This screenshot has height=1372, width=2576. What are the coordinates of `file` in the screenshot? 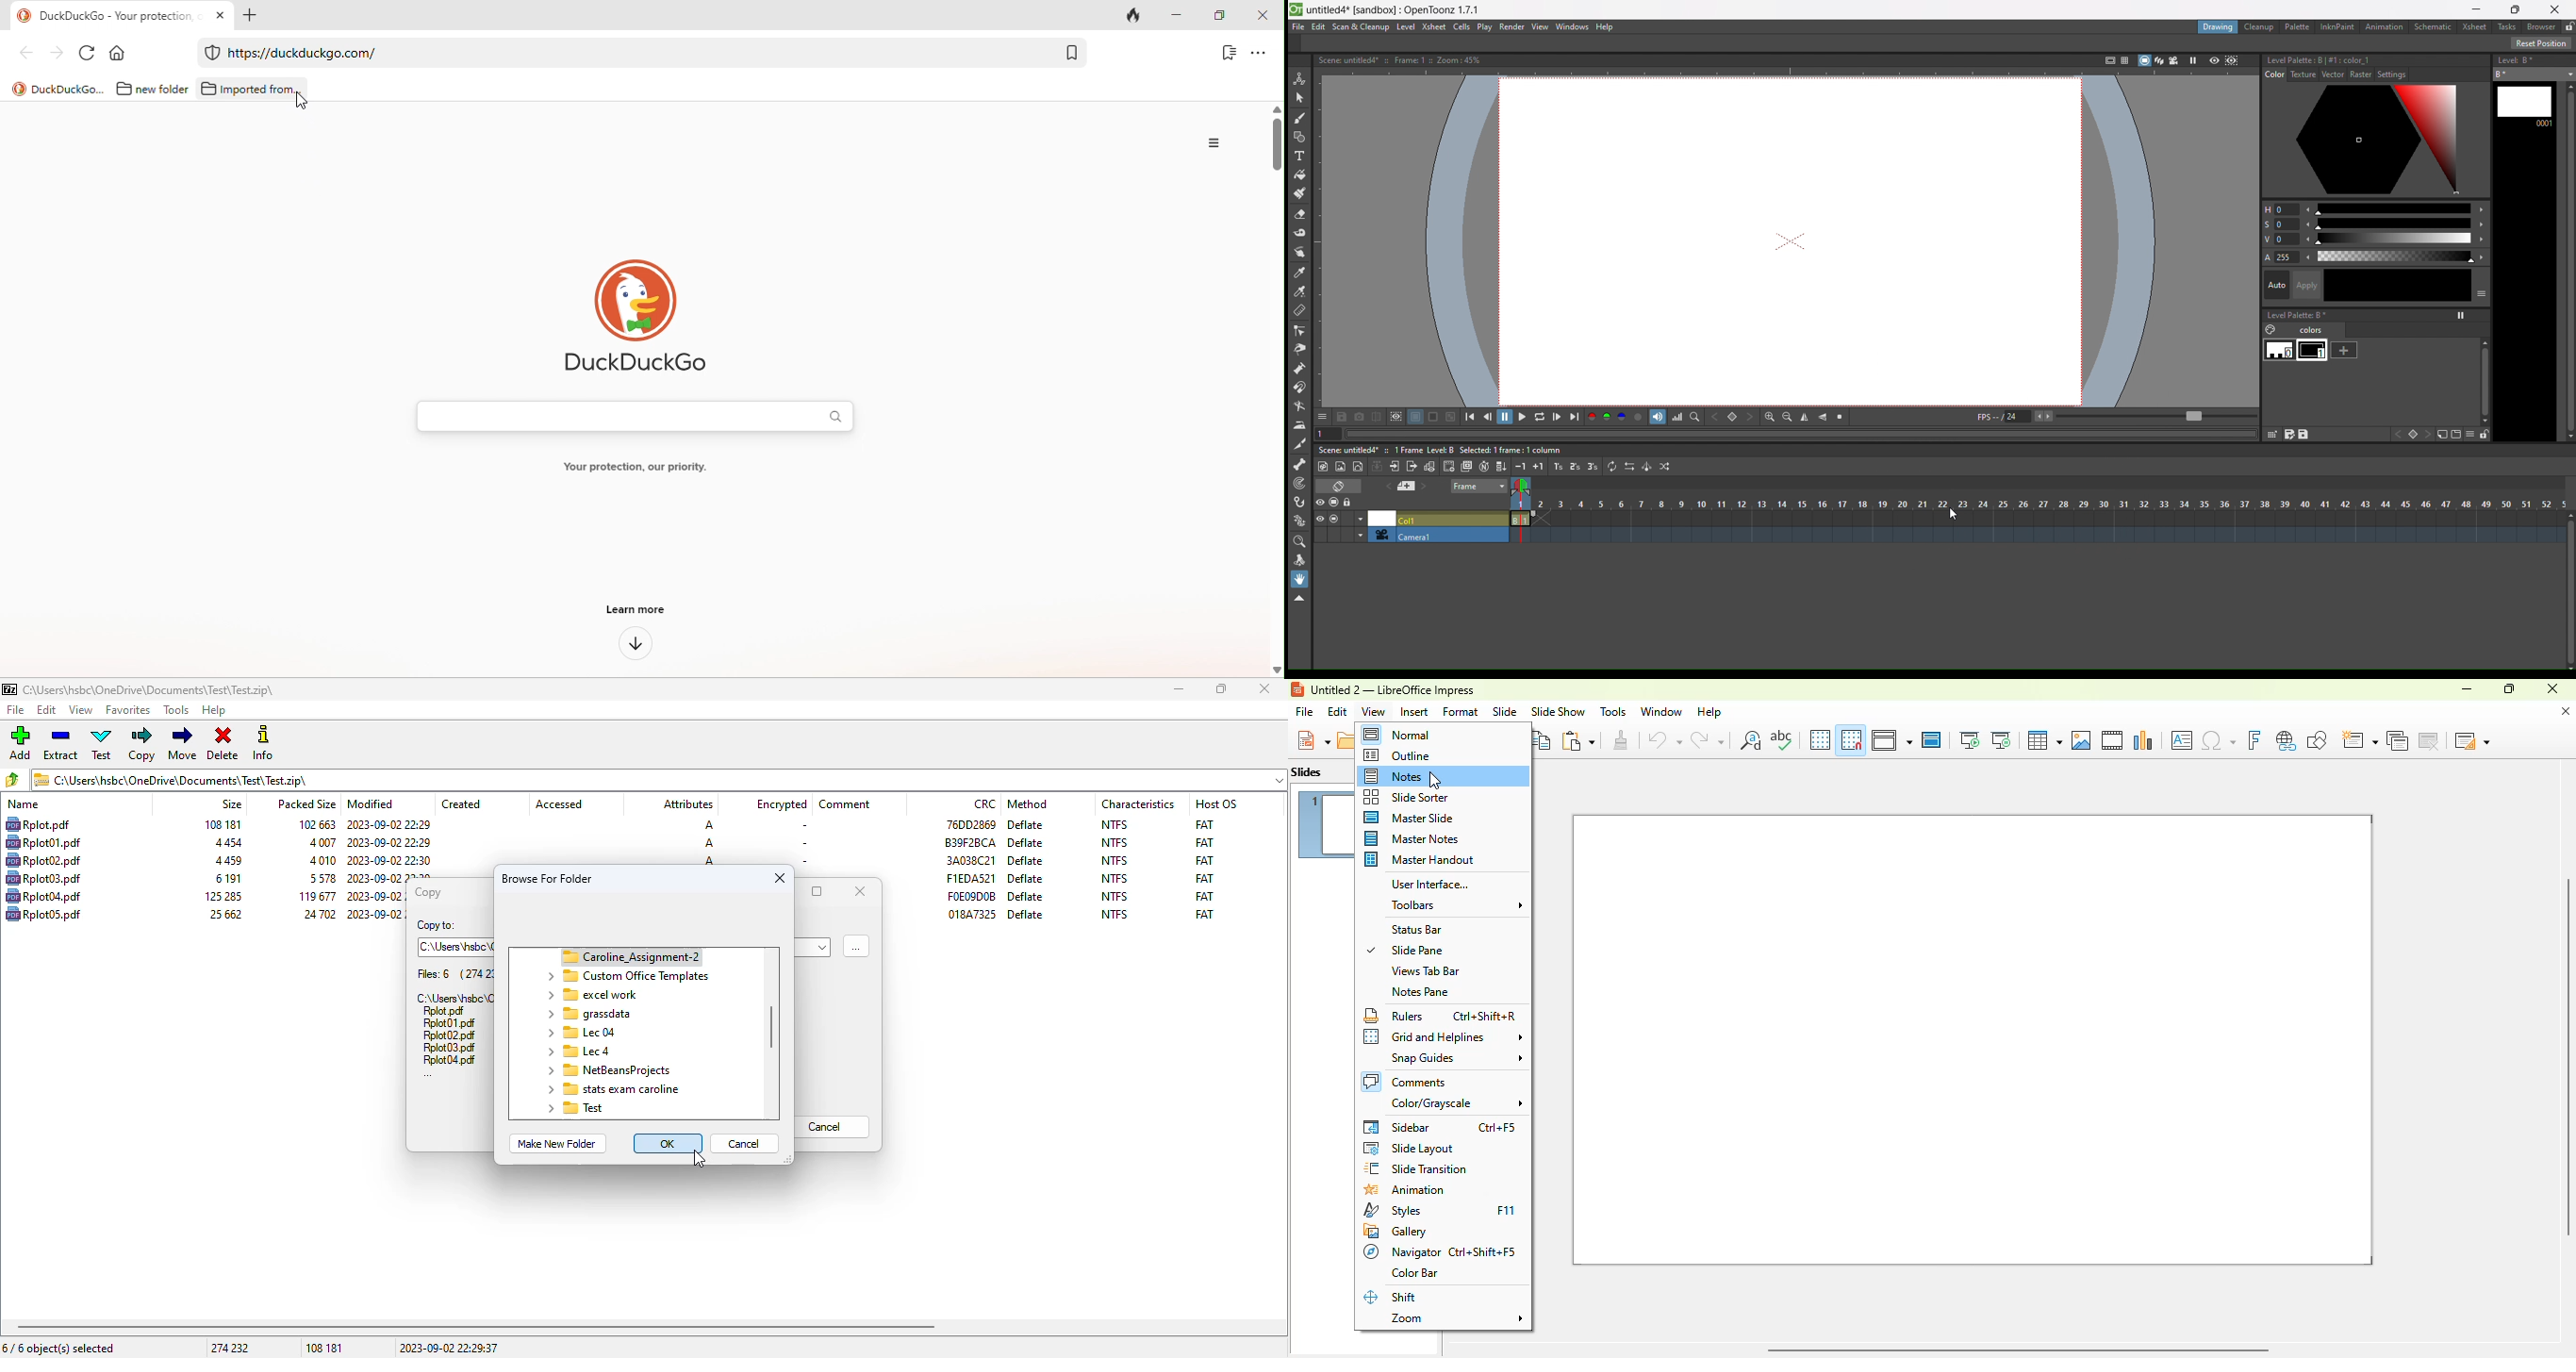 It's located at (448, 1035).